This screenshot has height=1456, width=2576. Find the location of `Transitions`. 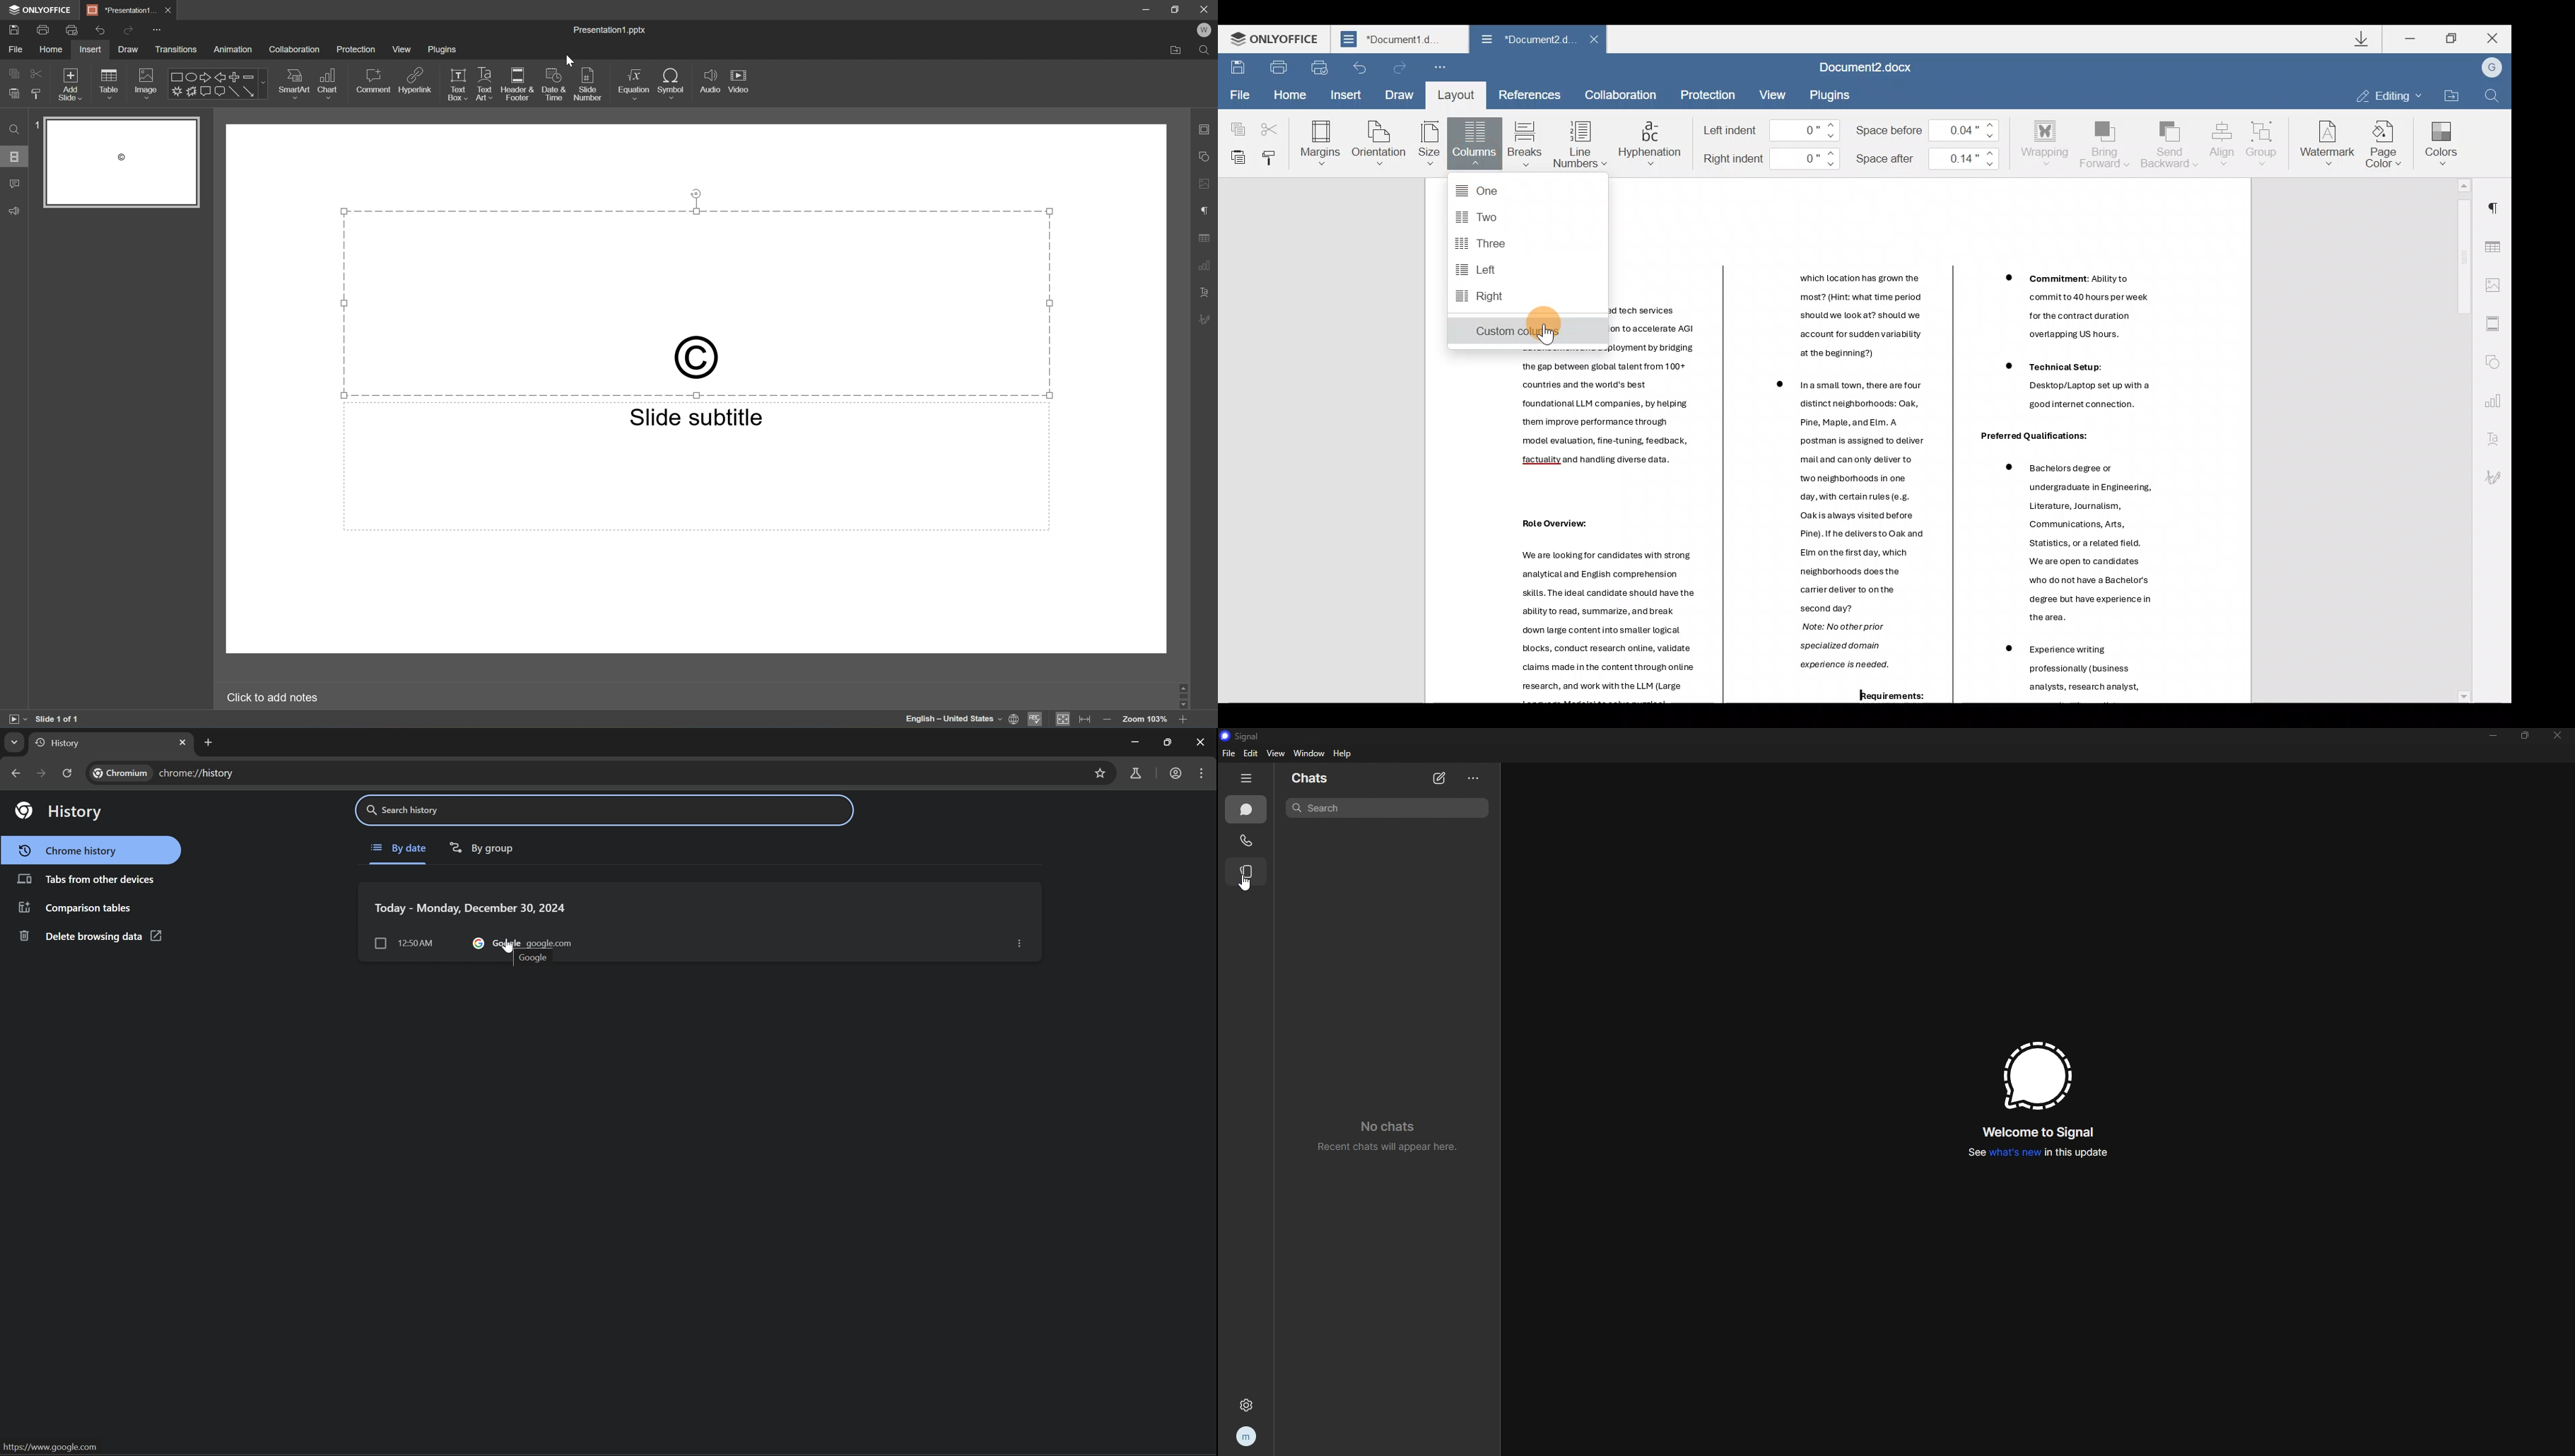

Transitions is located at coordinates (176, 50).